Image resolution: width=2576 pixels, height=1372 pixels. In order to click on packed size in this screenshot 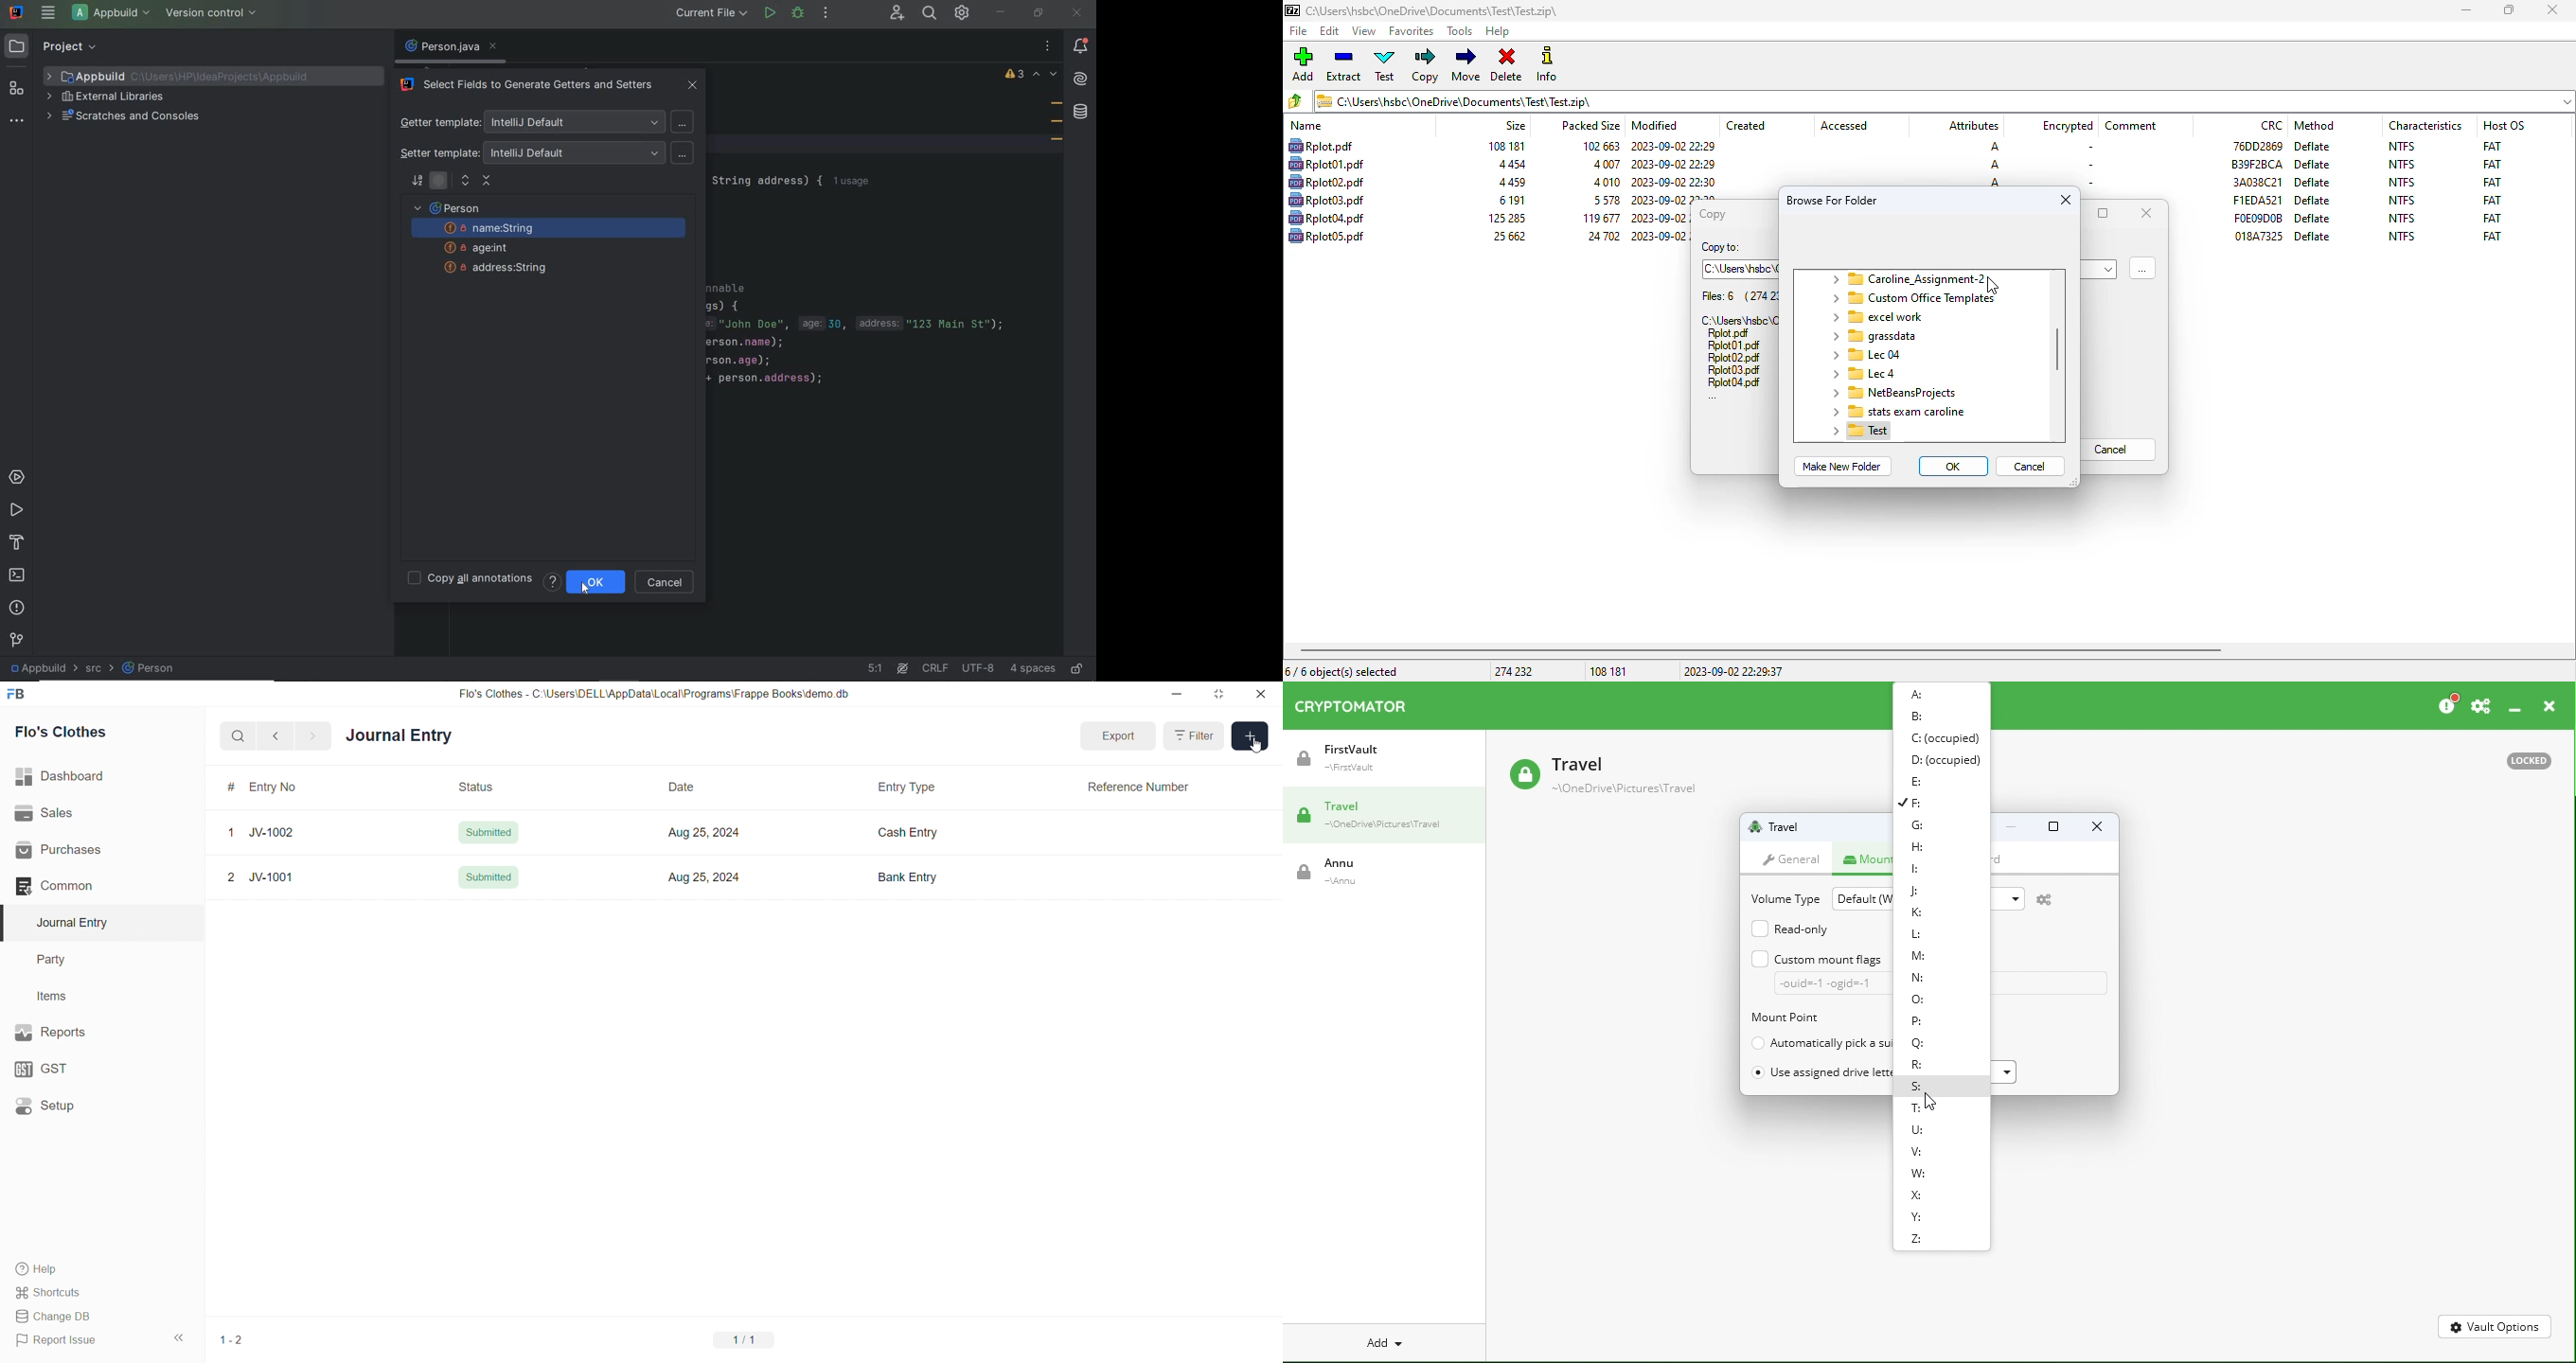, I will do `click(1600, 236)`.